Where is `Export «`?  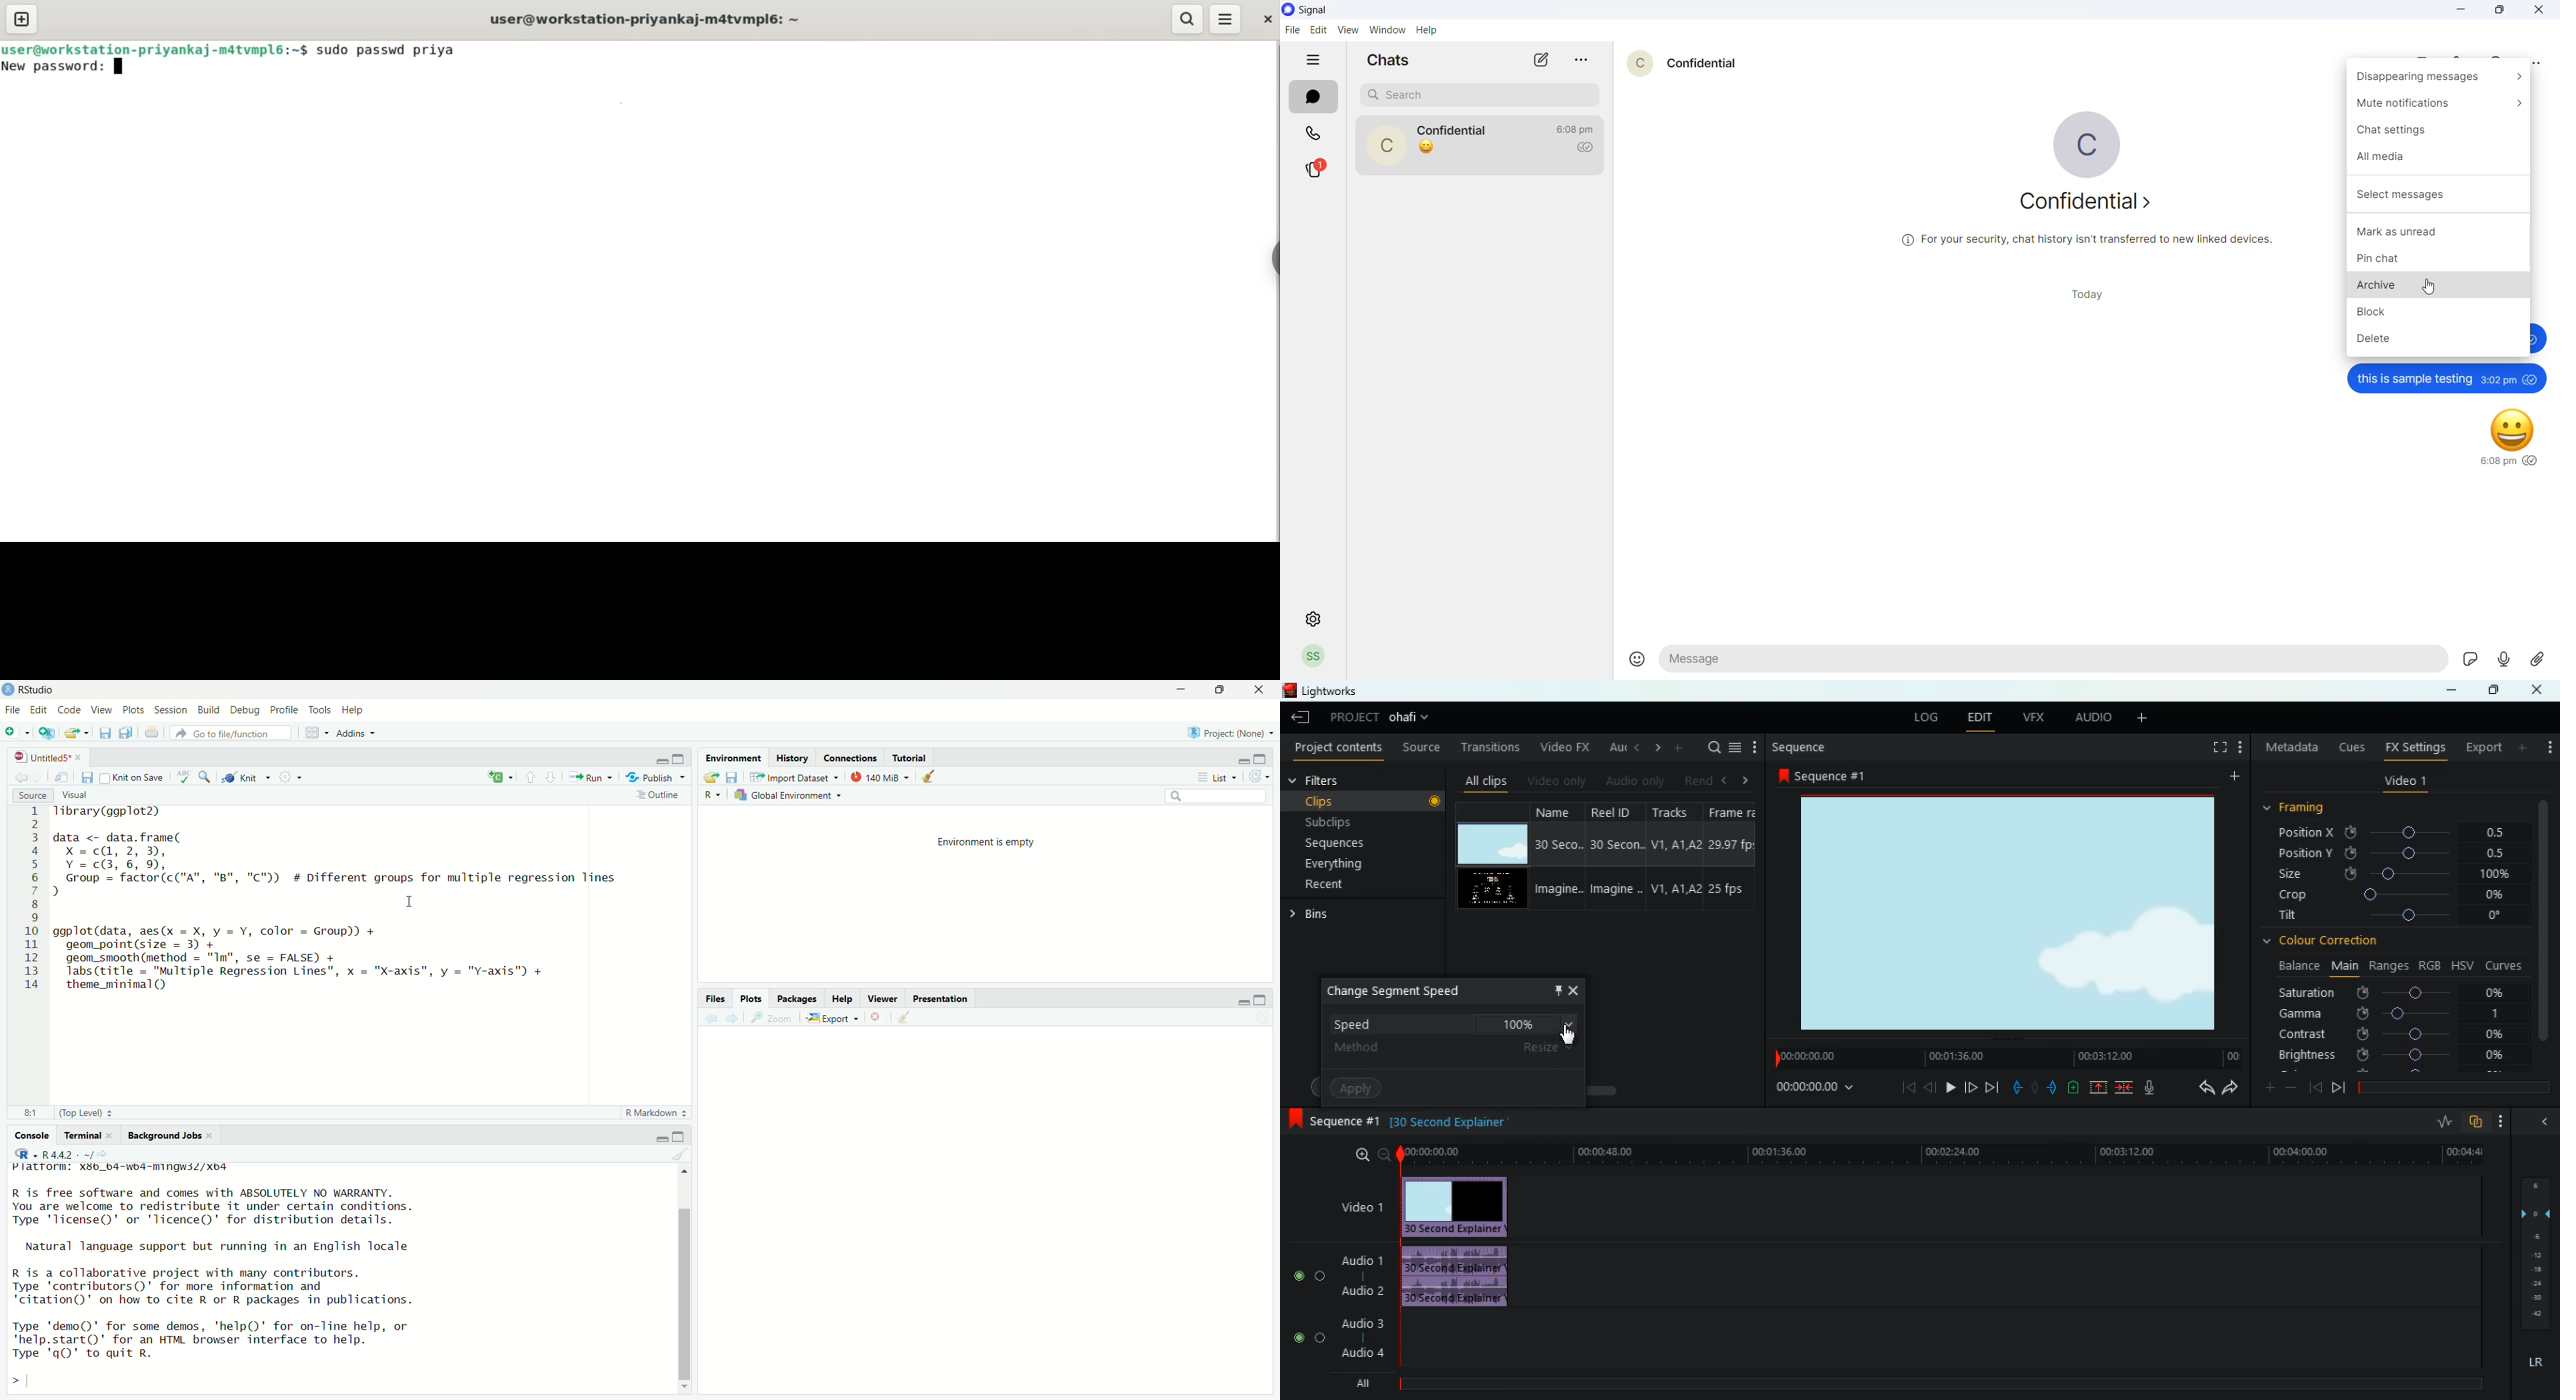
Export « is located at coordinates (831, 1018).